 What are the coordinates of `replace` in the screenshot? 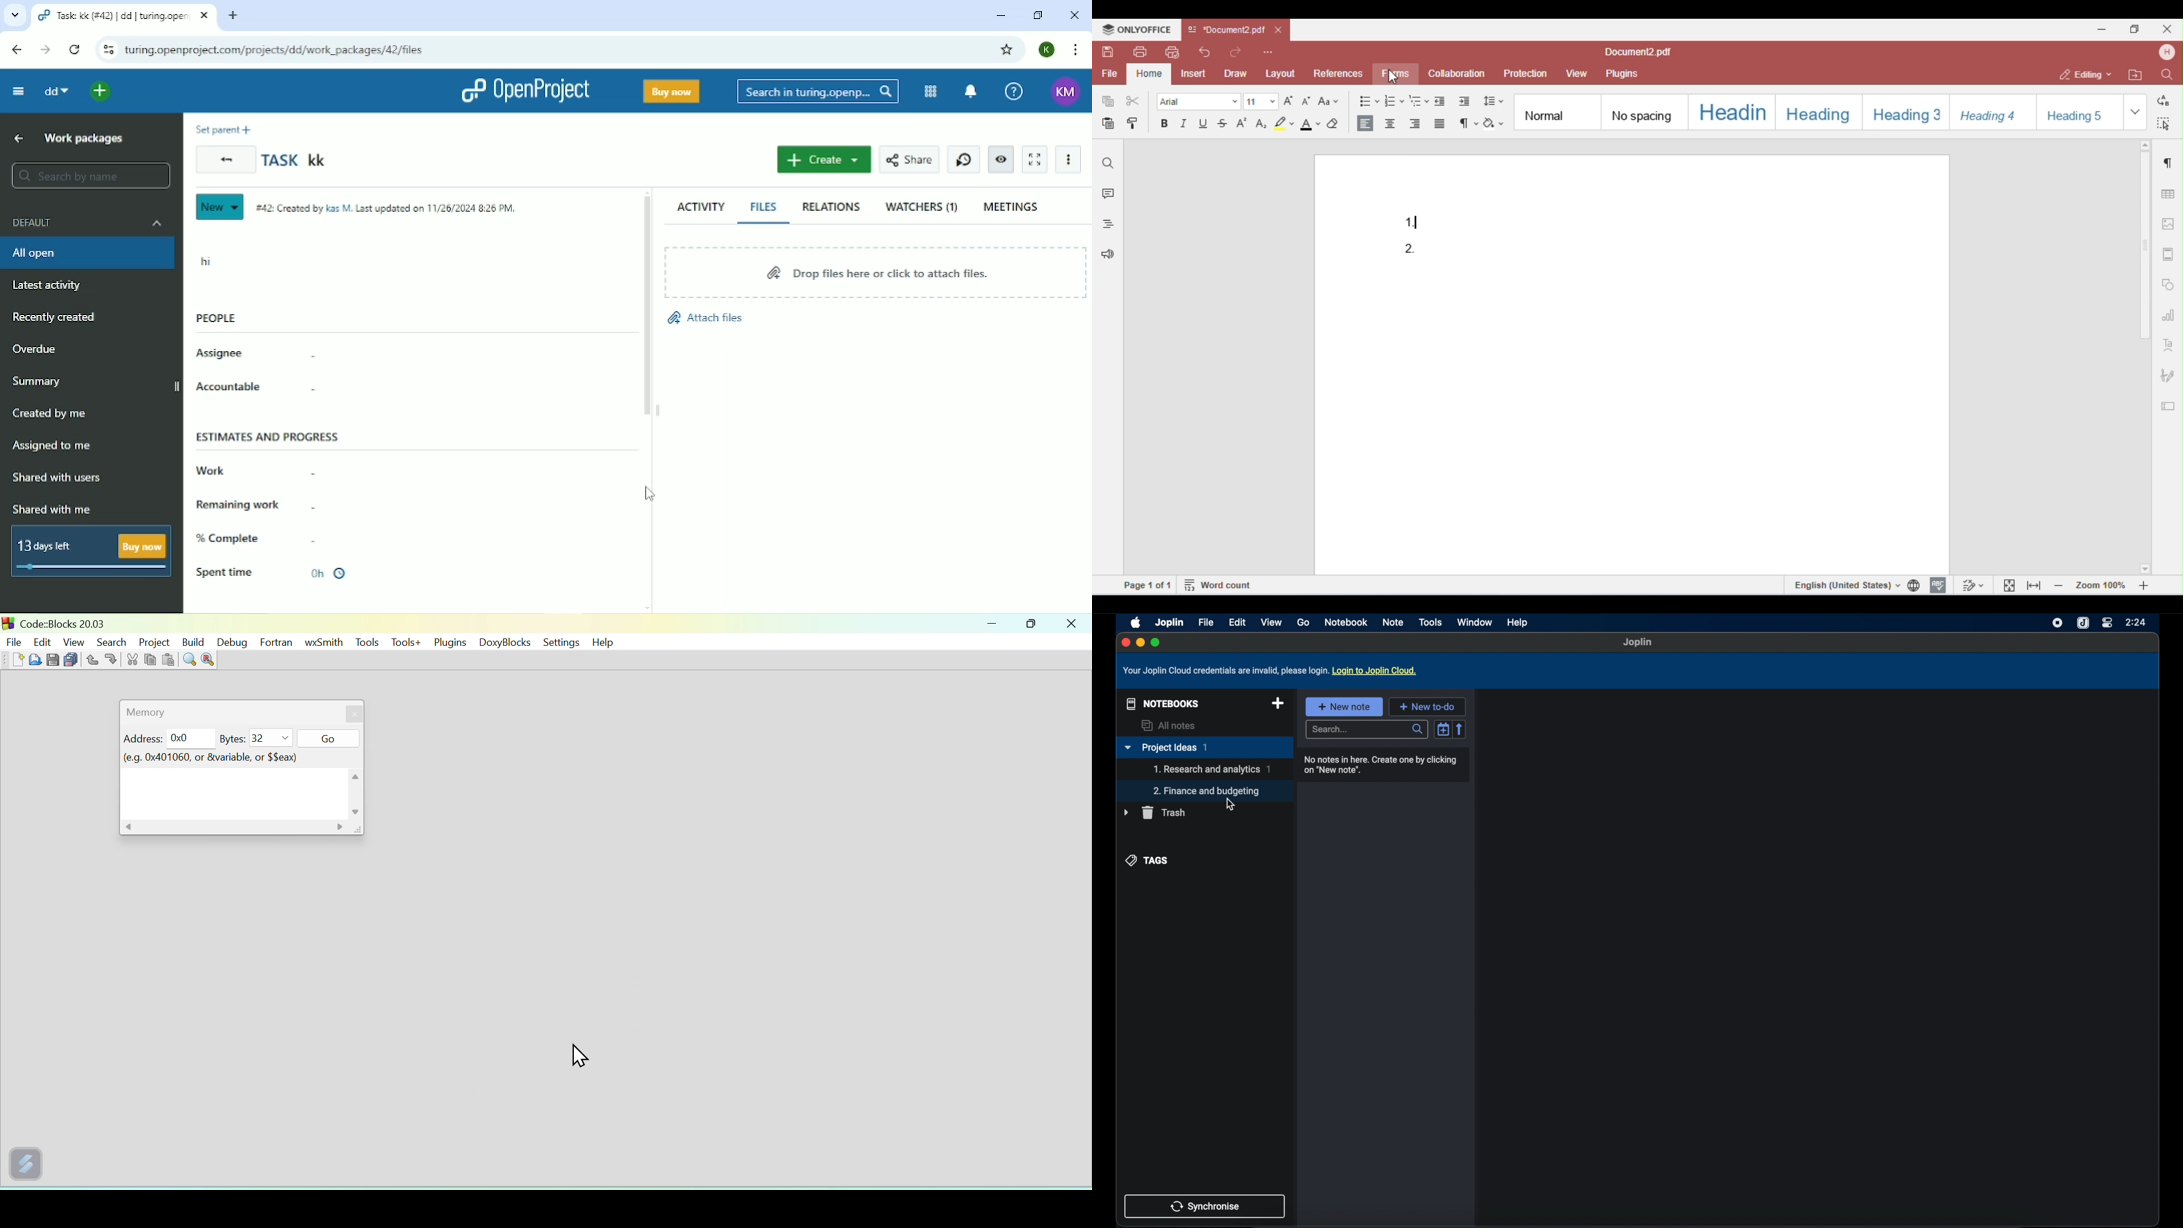 It's located at (207, 660).